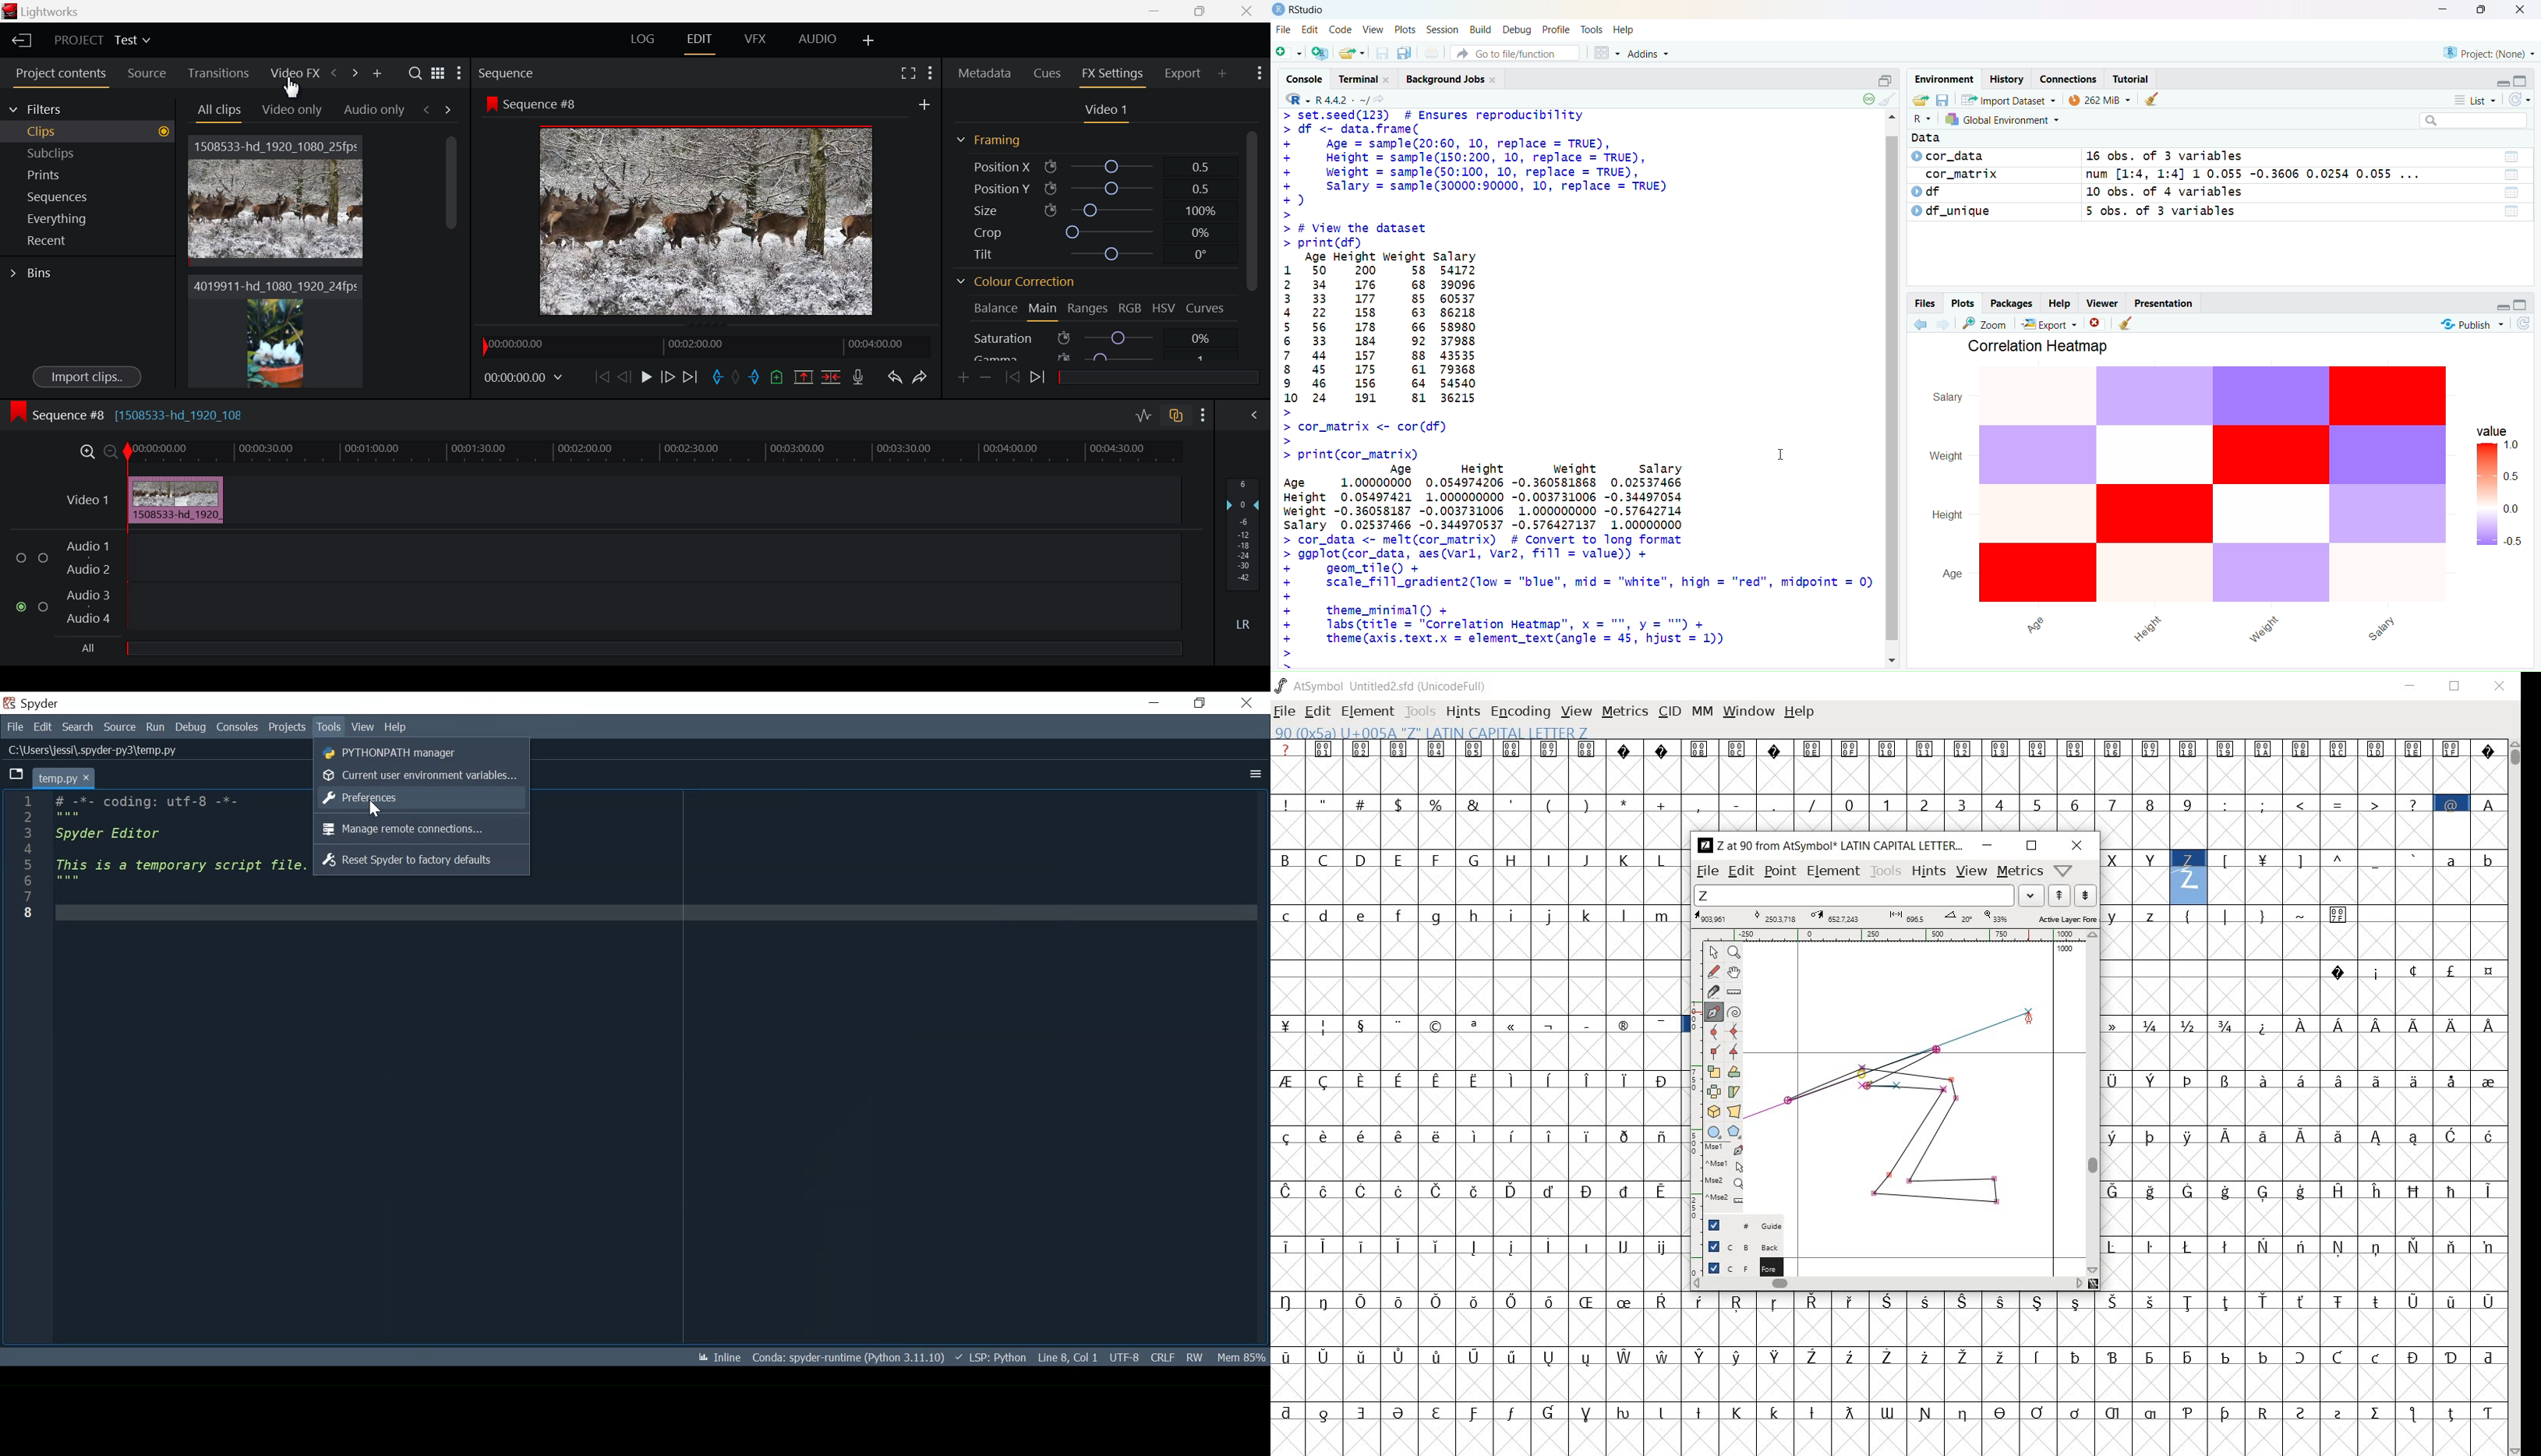 The image size is (2548, 1456). I want to click on Tools, so click(327, 727).